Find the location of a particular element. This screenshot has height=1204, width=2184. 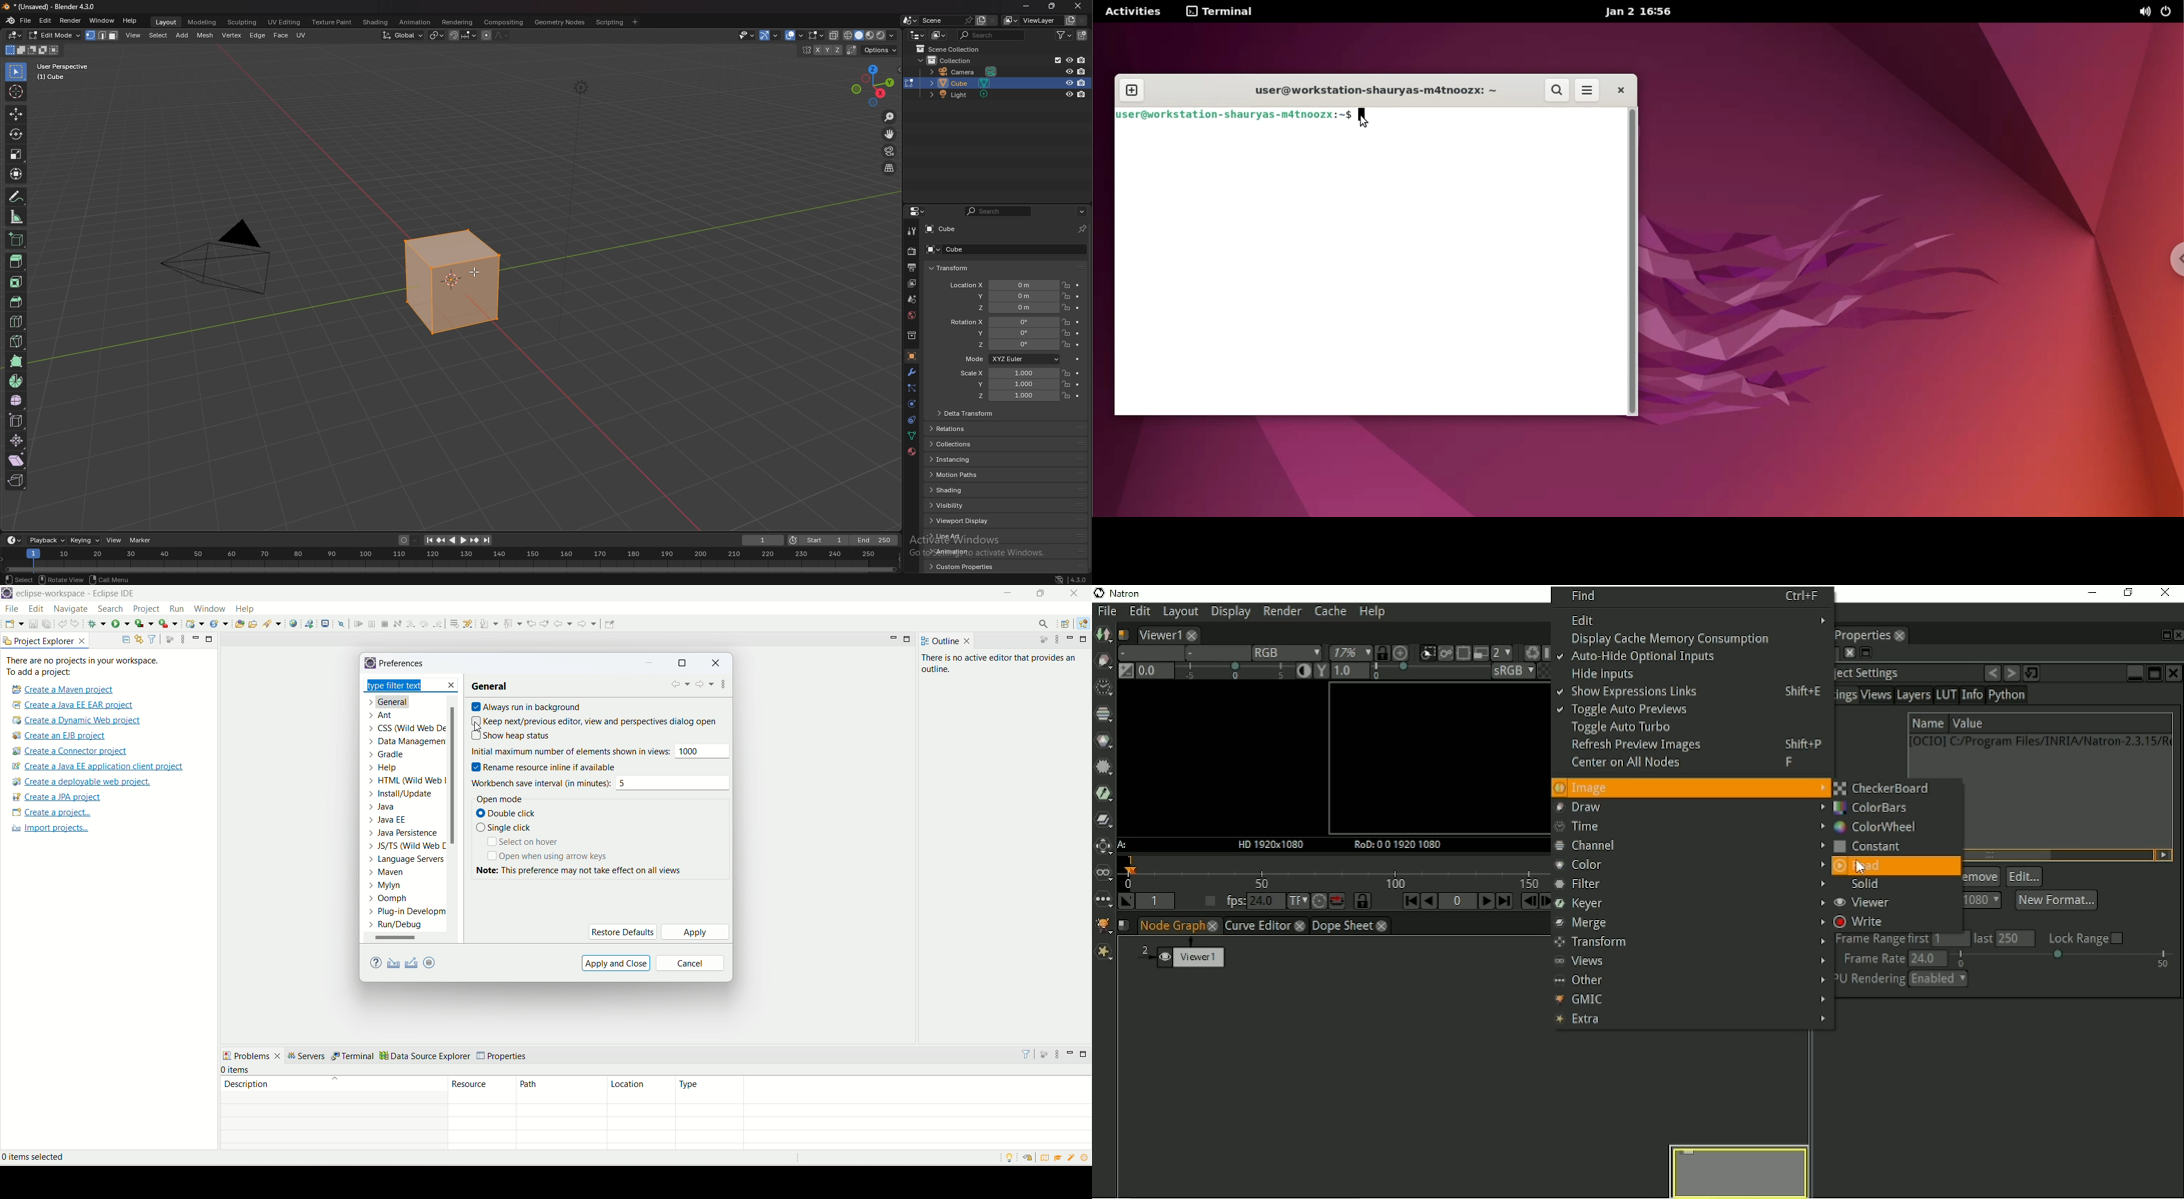

link with editor is located at coordinates (139, 639).